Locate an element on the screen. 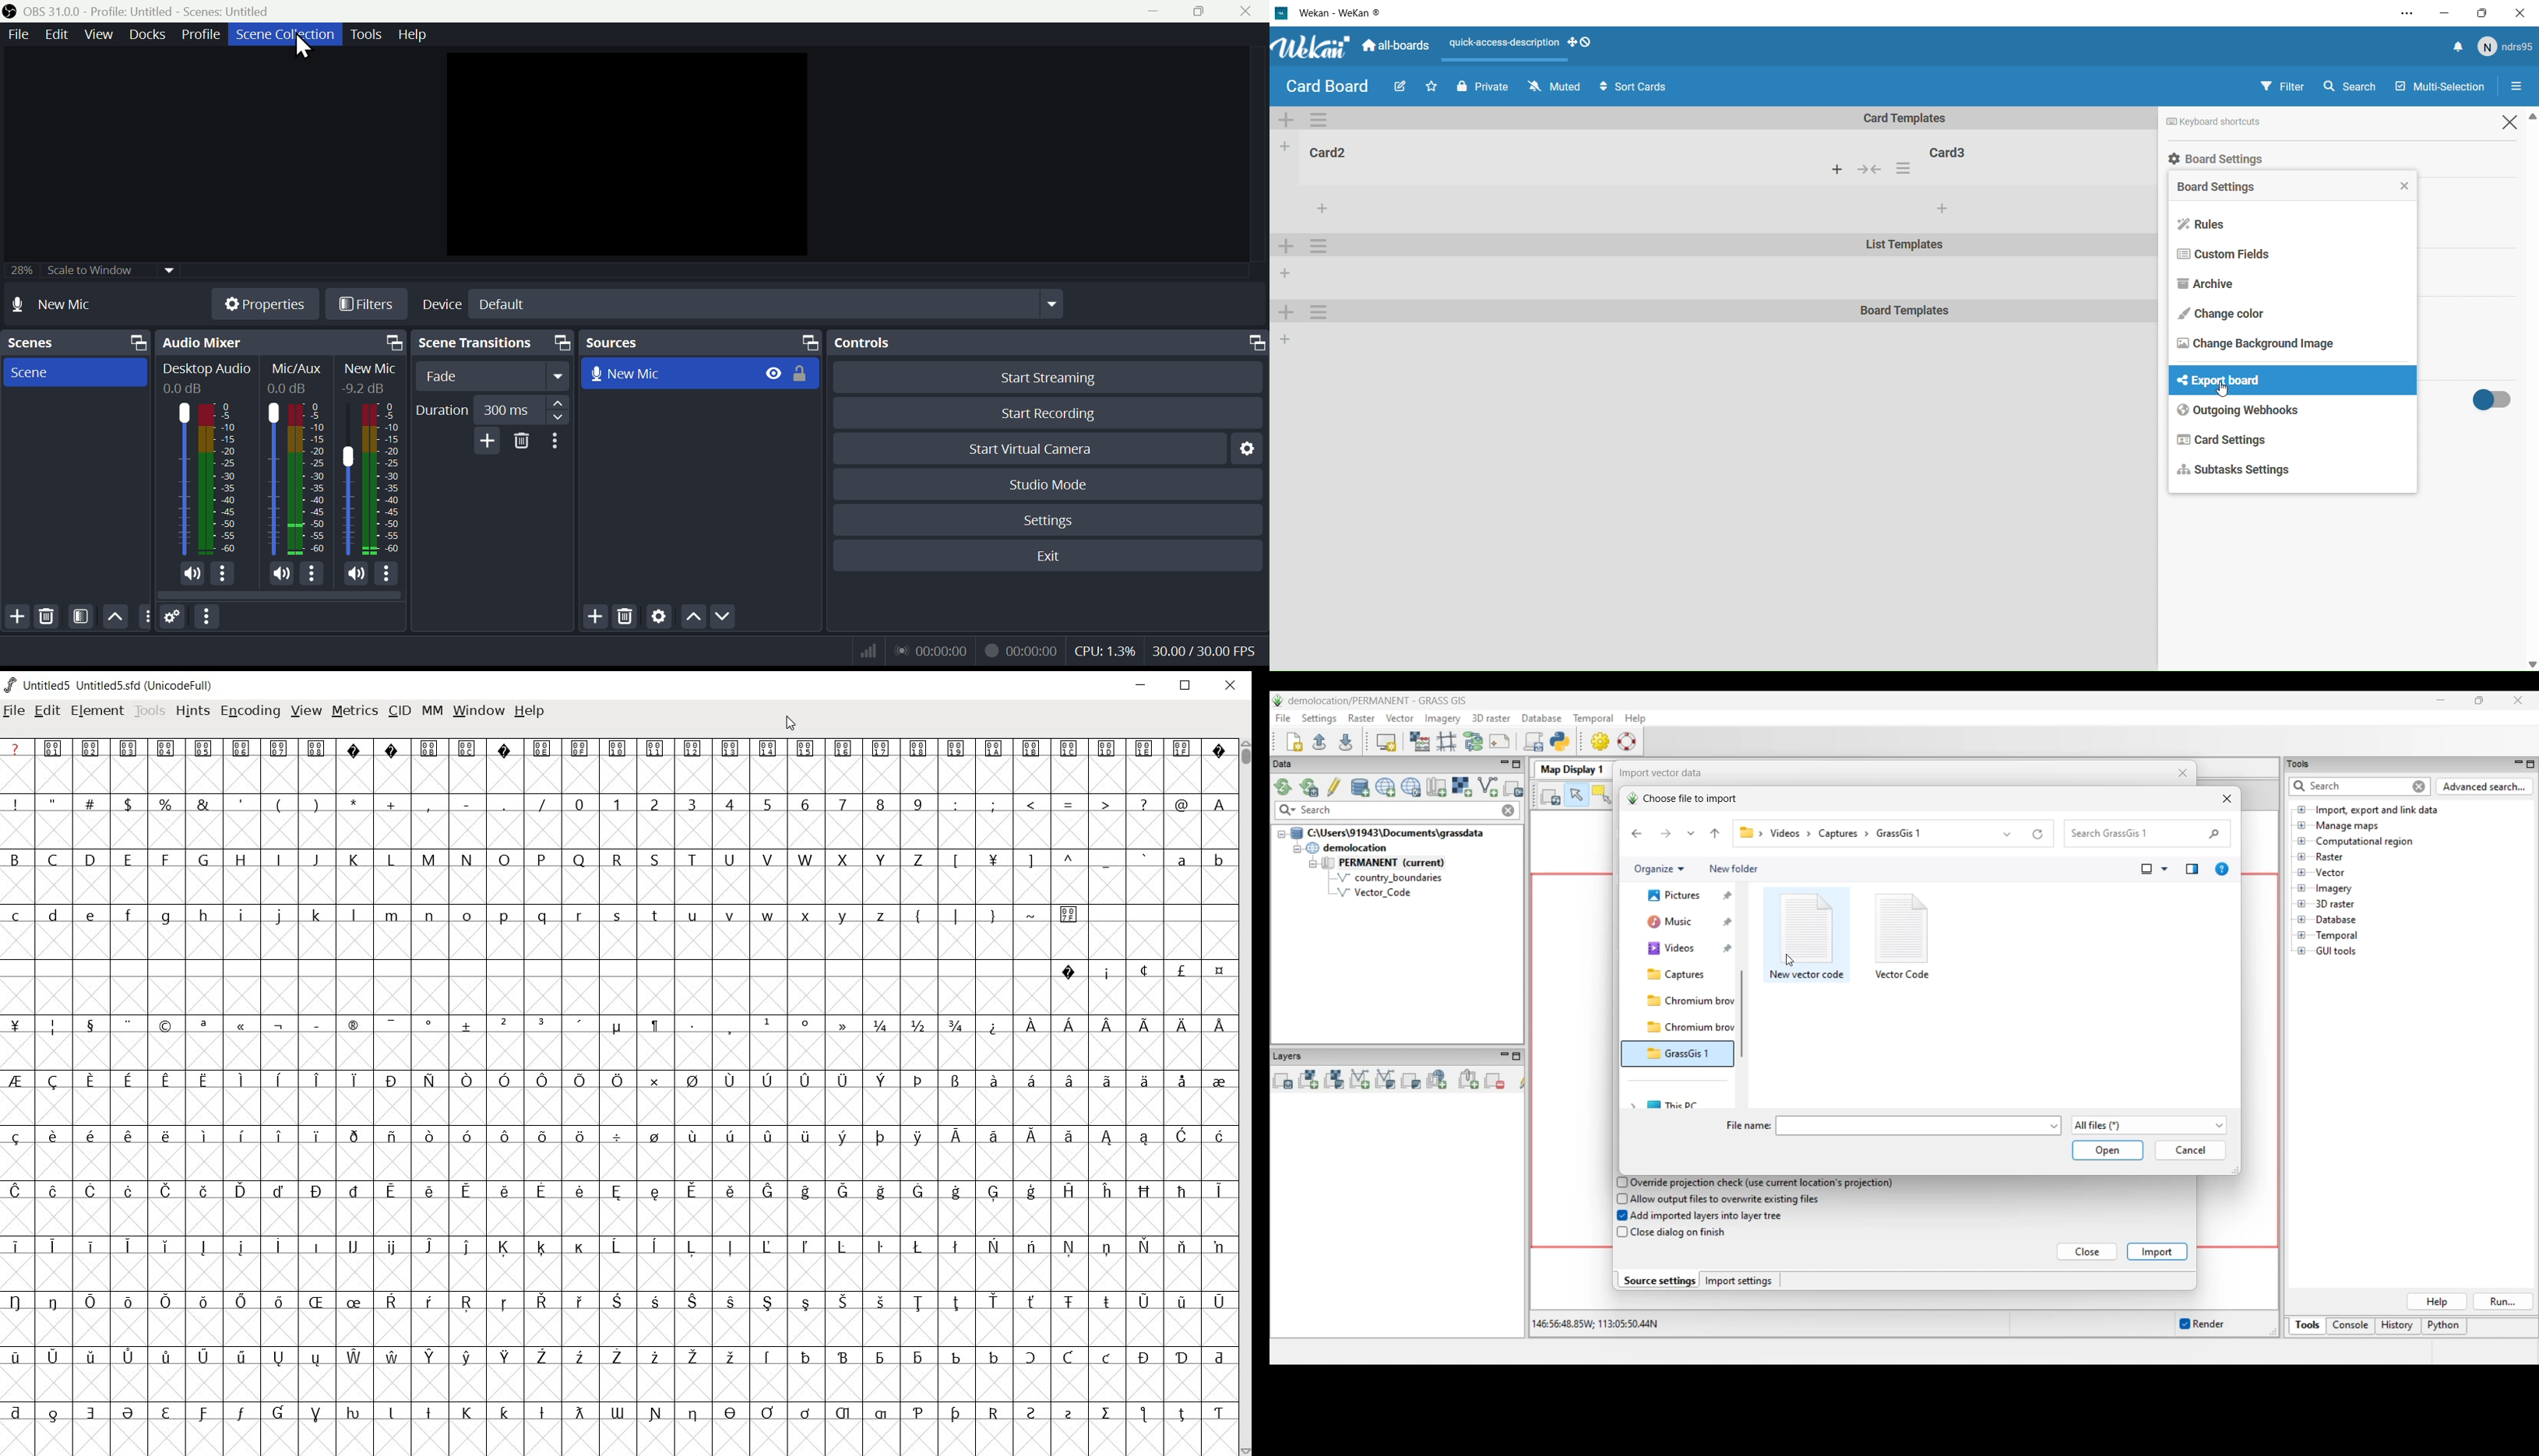 The width and height of the screenshot is (2548, 1456). < is located at coordinates (1030, 805).